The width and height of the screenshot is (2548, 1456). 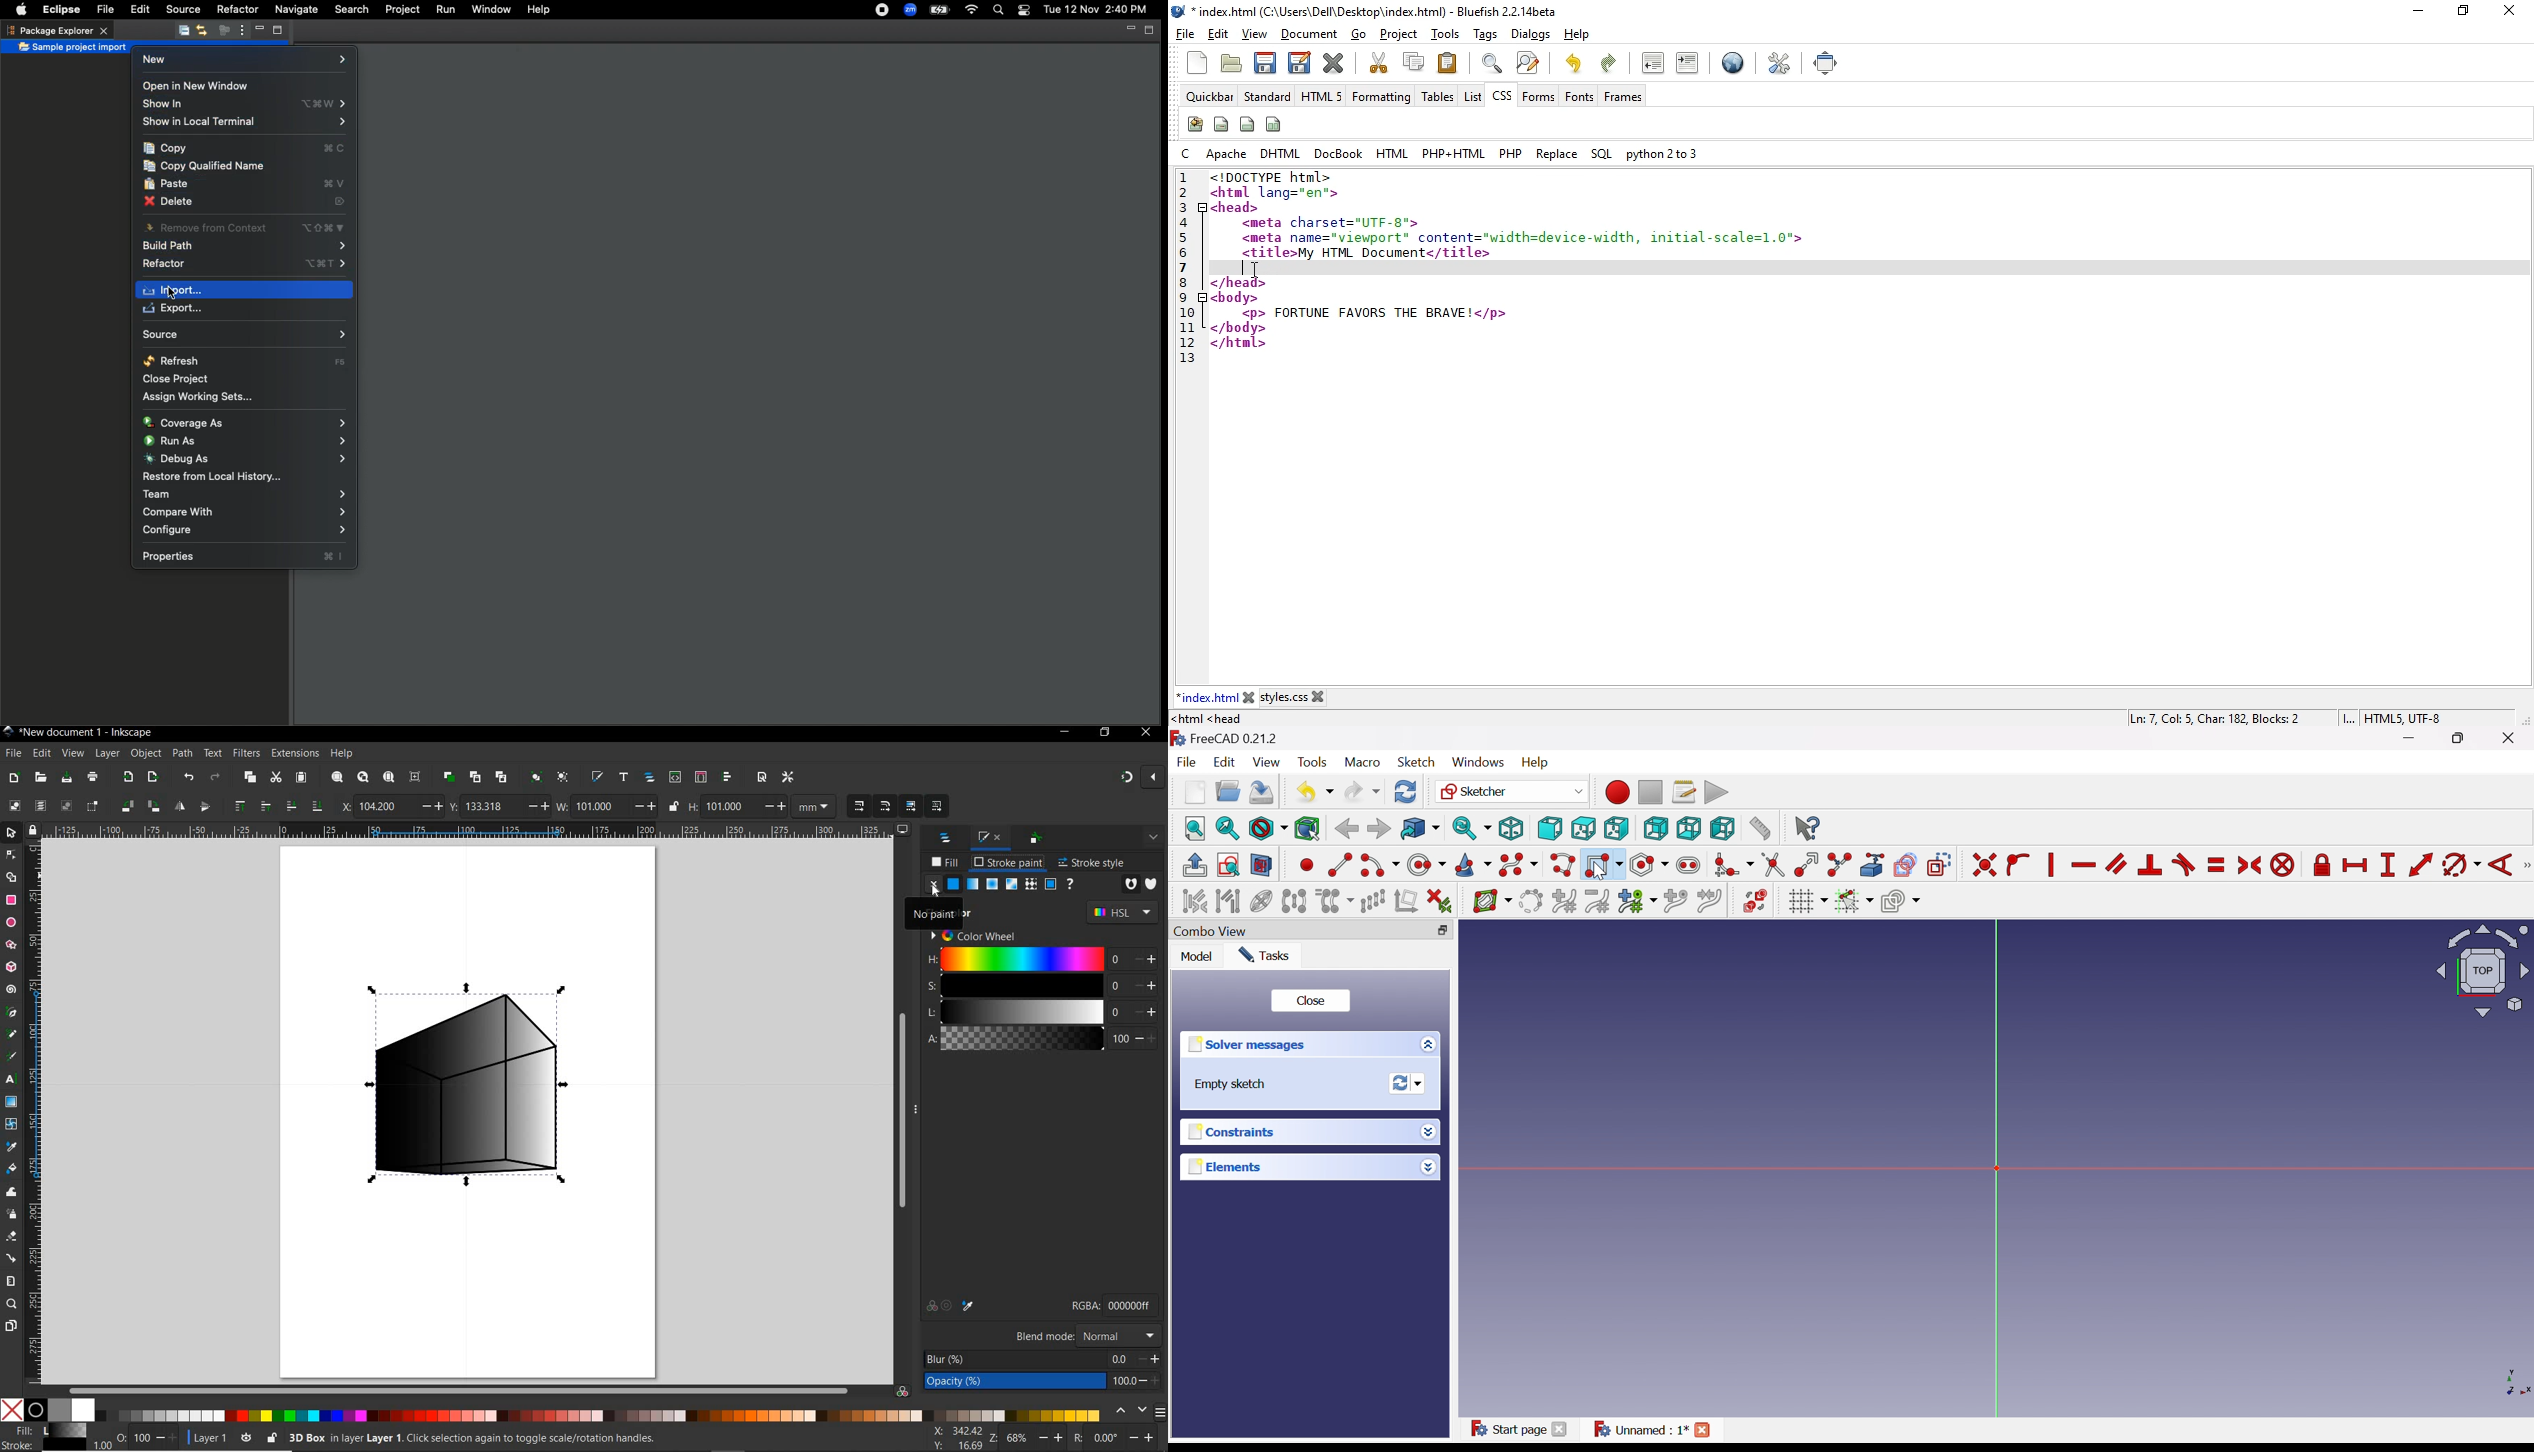 What do you see at coordinates (1199, 63) in the screenshot?
I see `new file` at bounding box center [1199, 63].